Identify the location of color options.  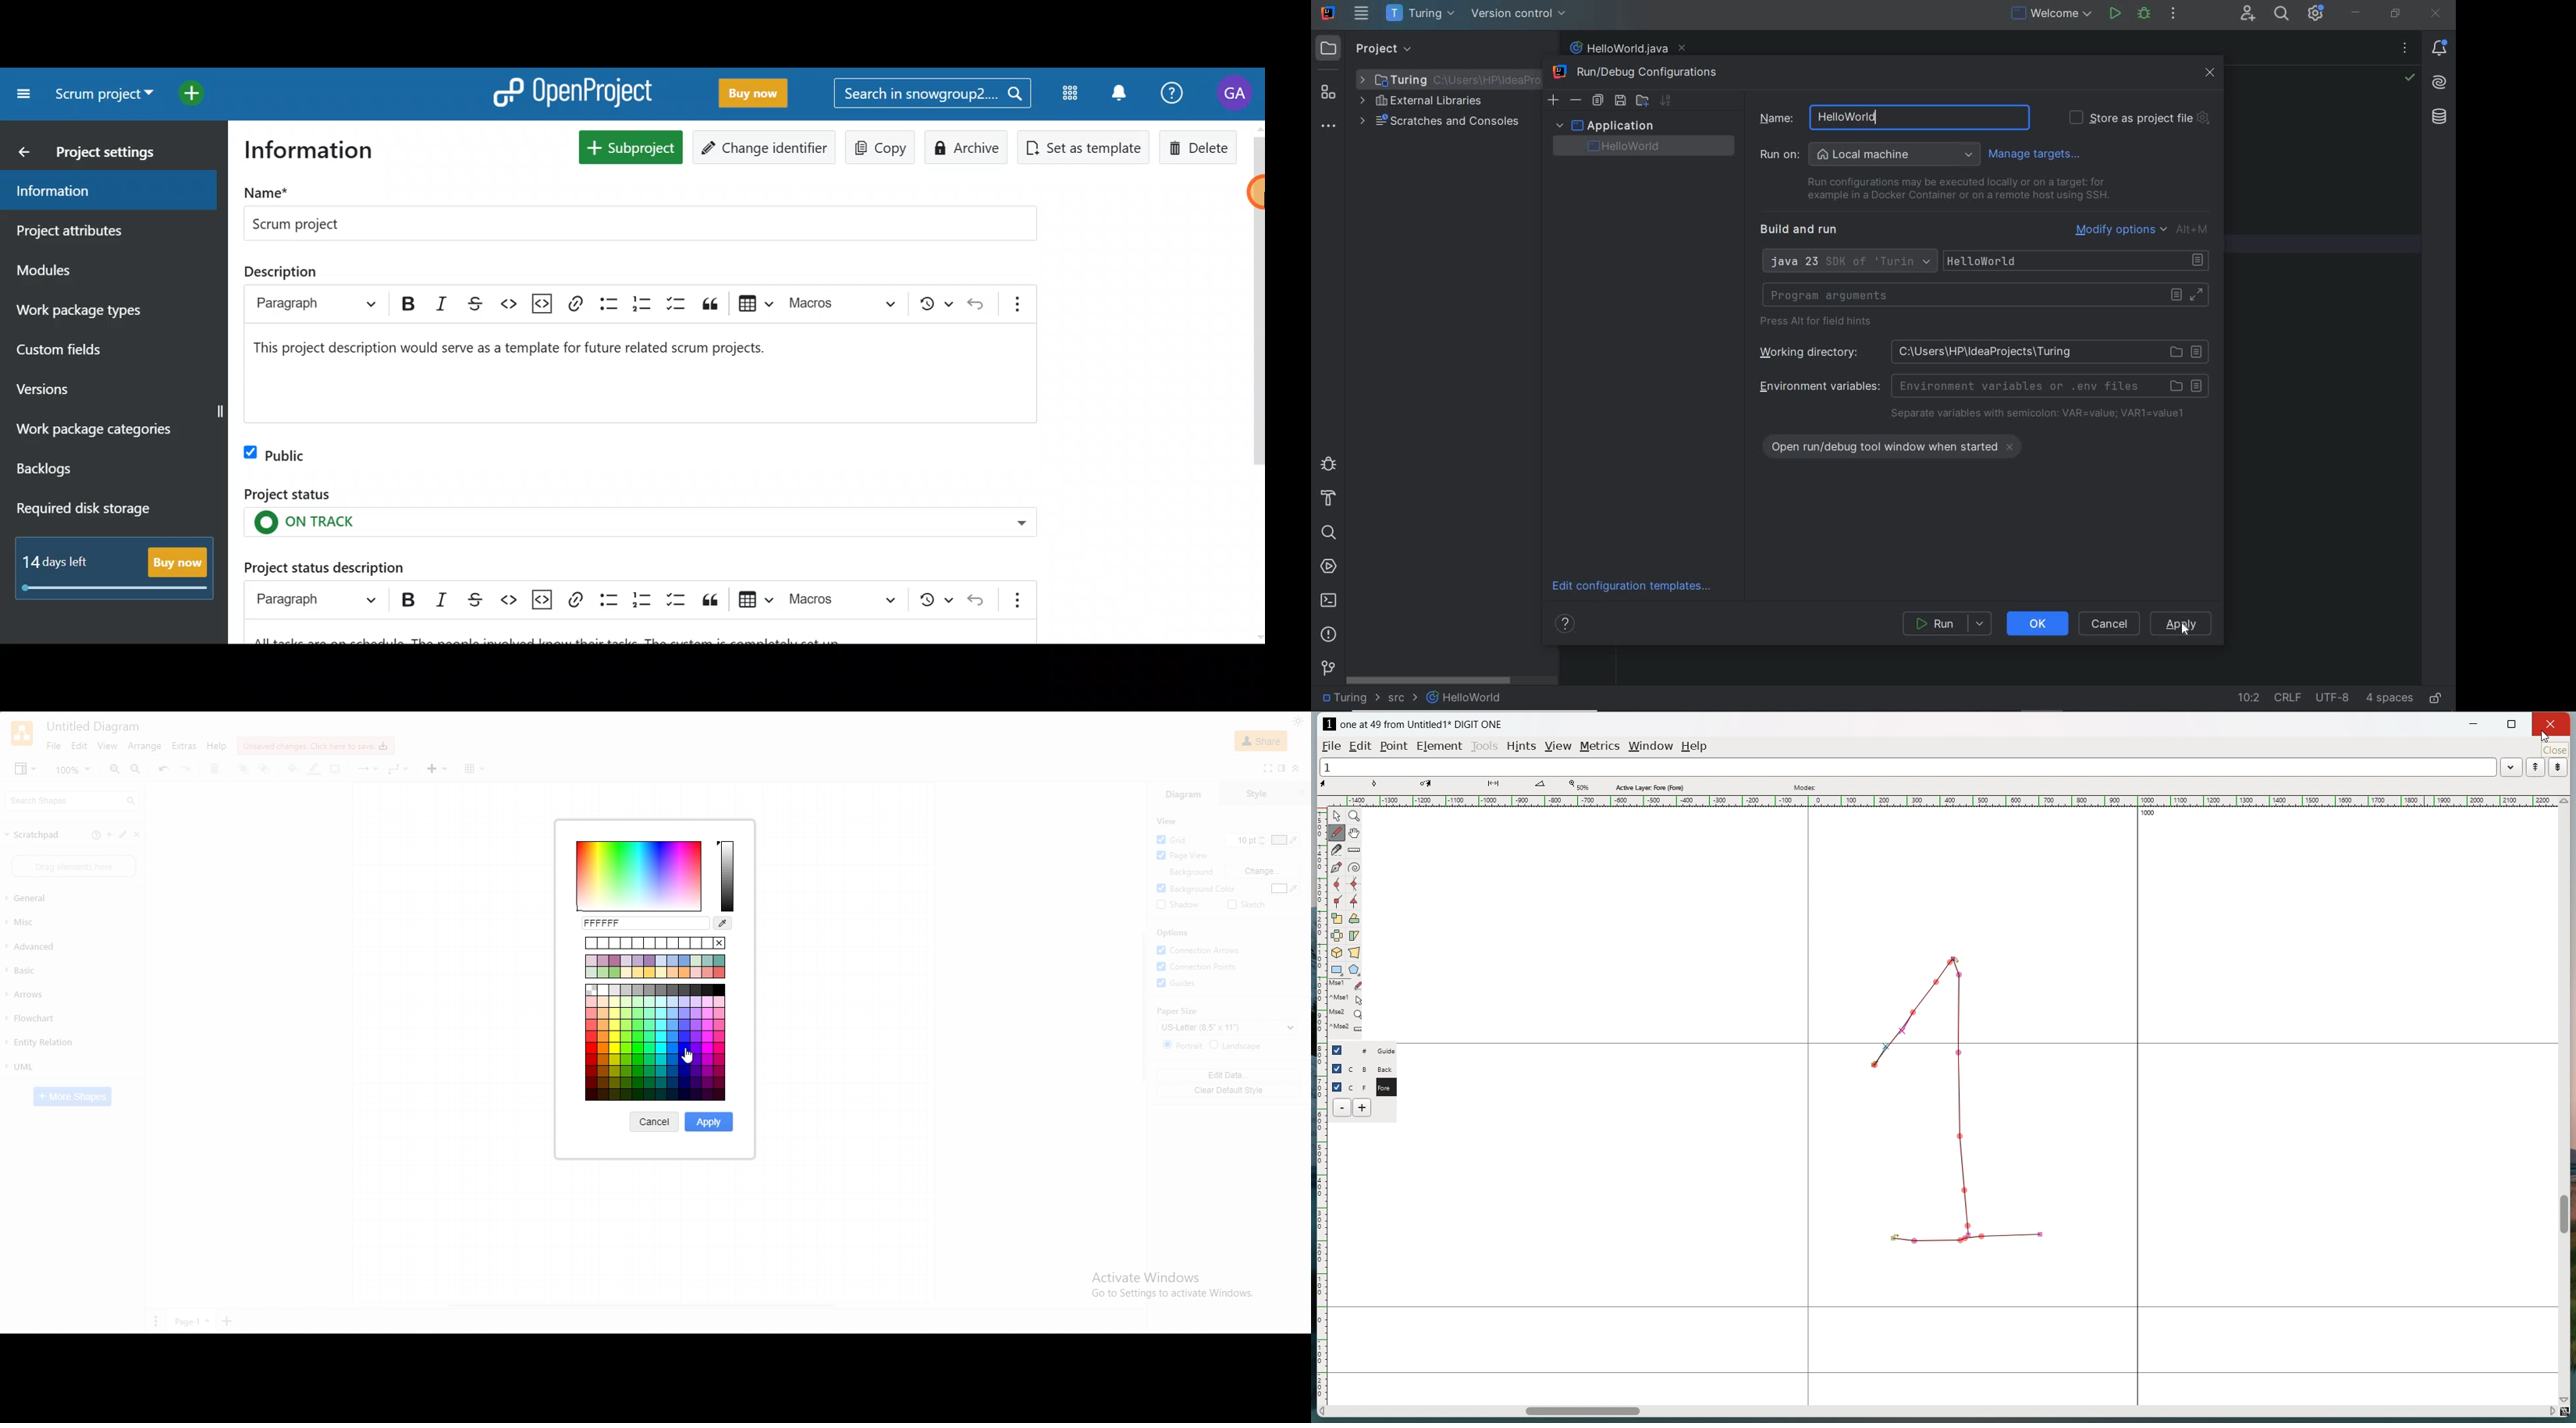
(656, 1083).